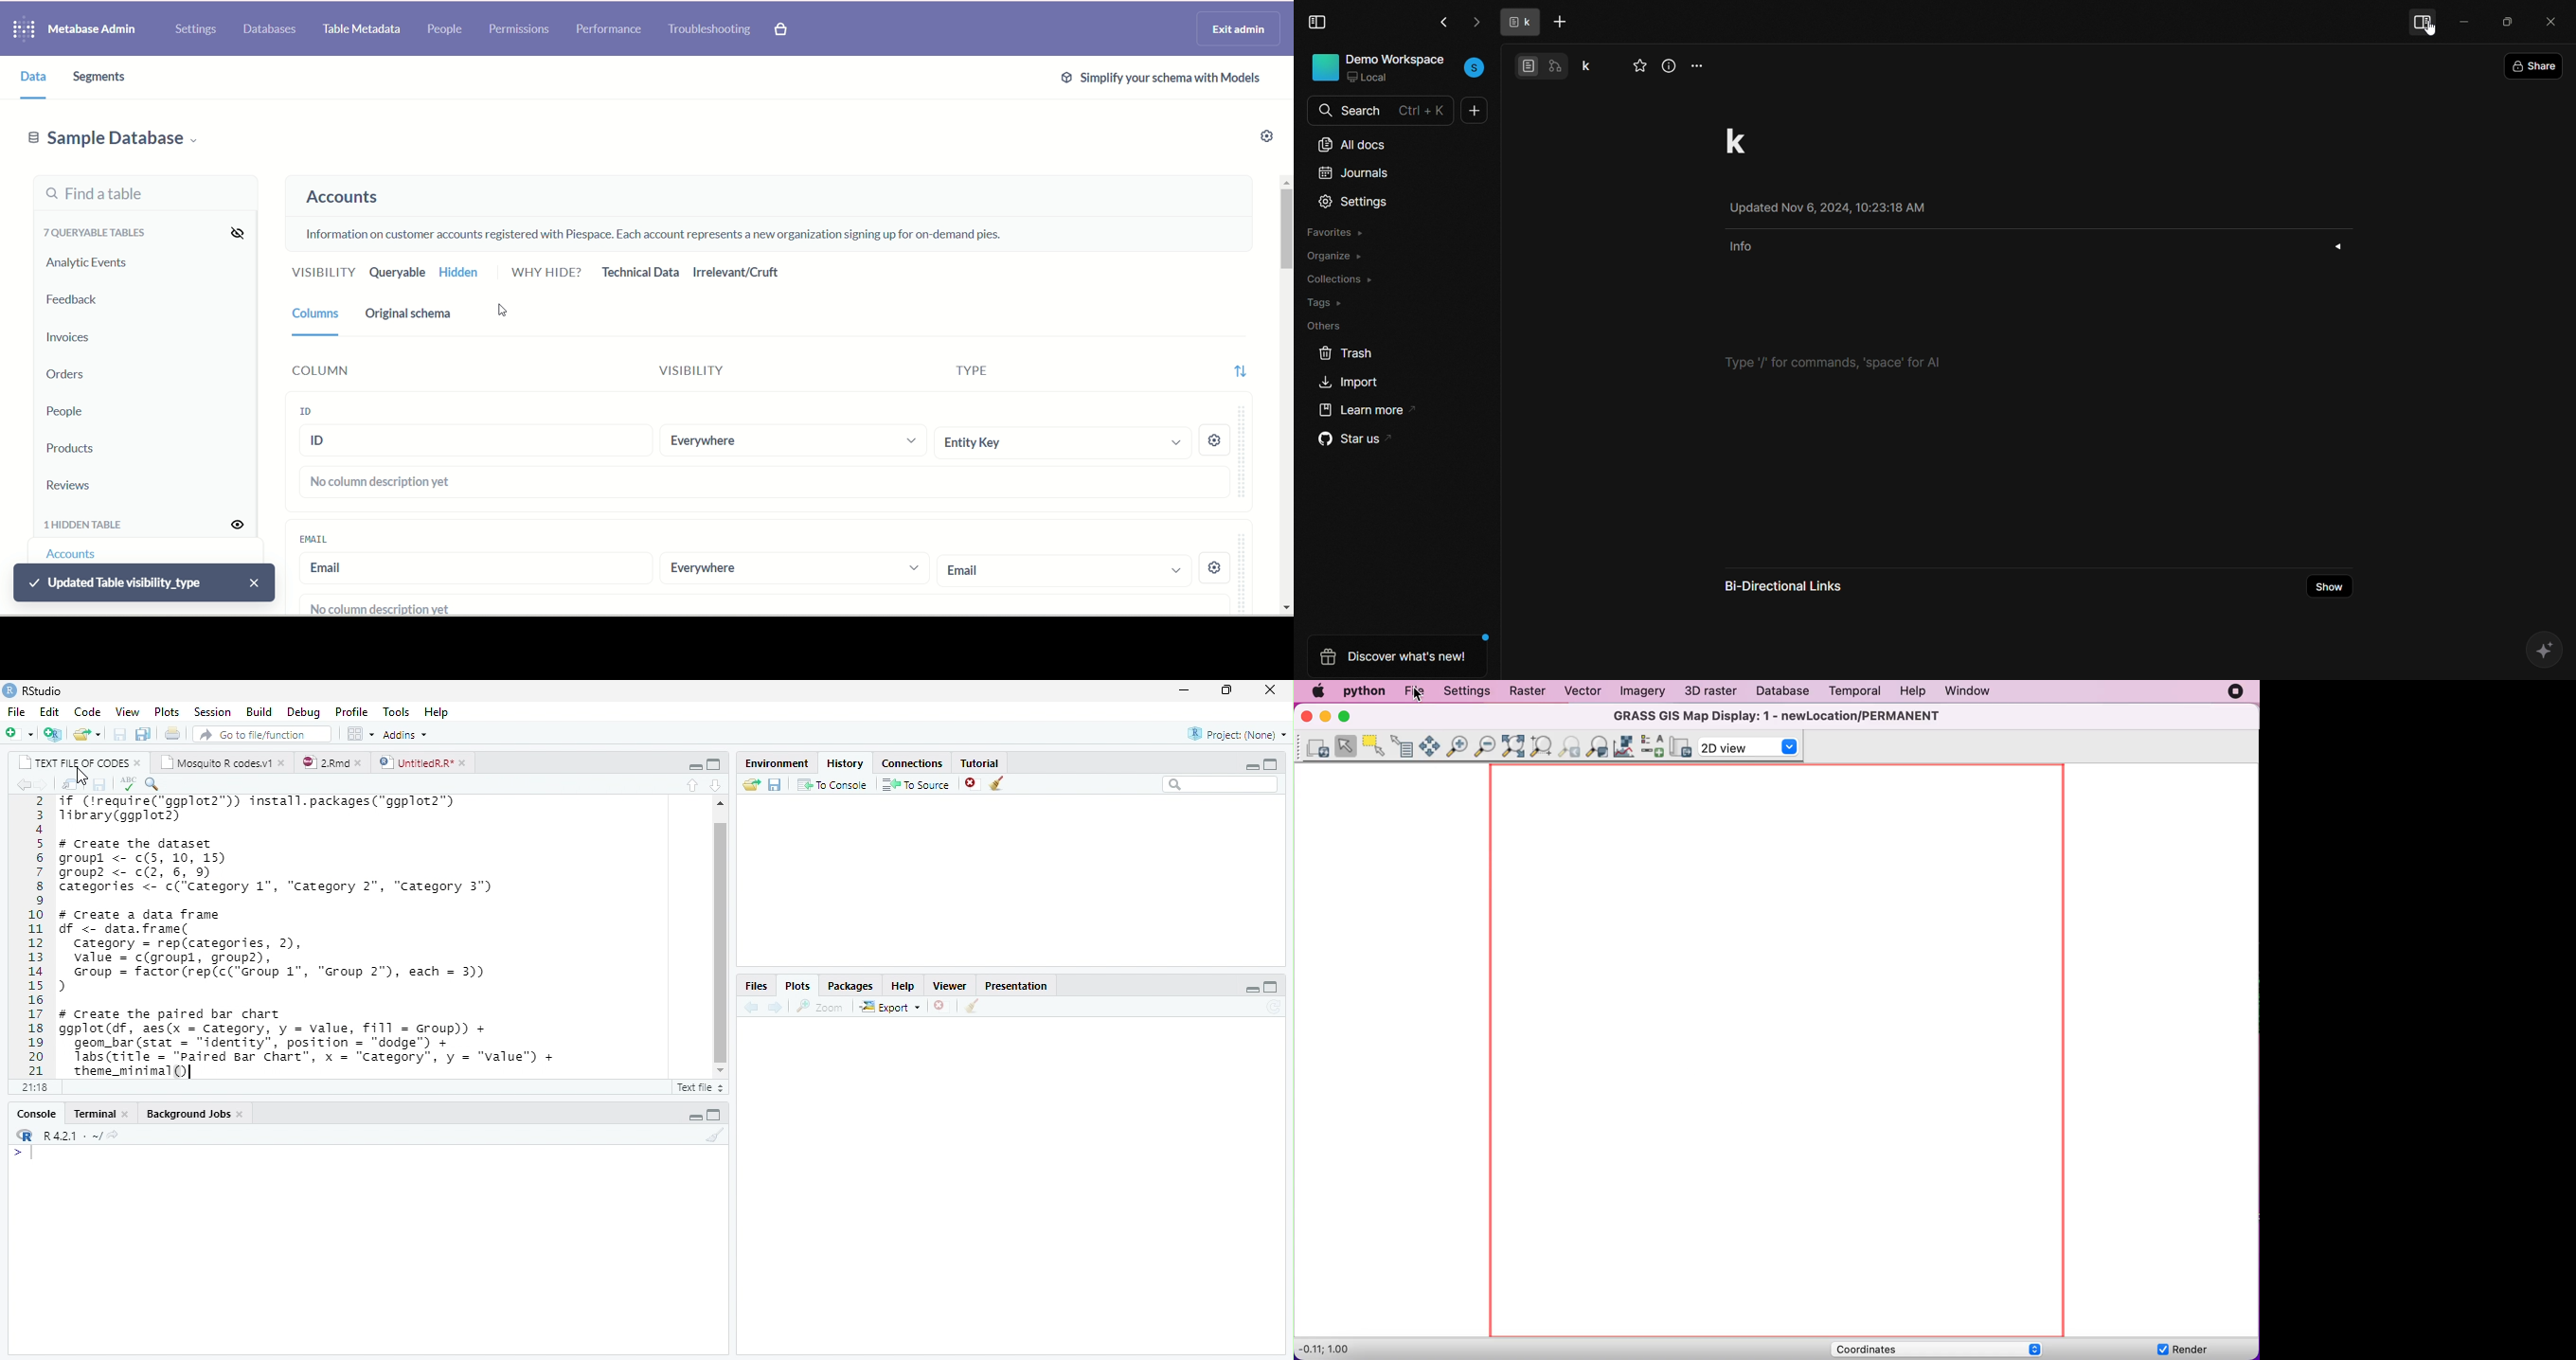  Describe the element at coordinates (608, 31) in the screenshot. I see `performance` at that location.